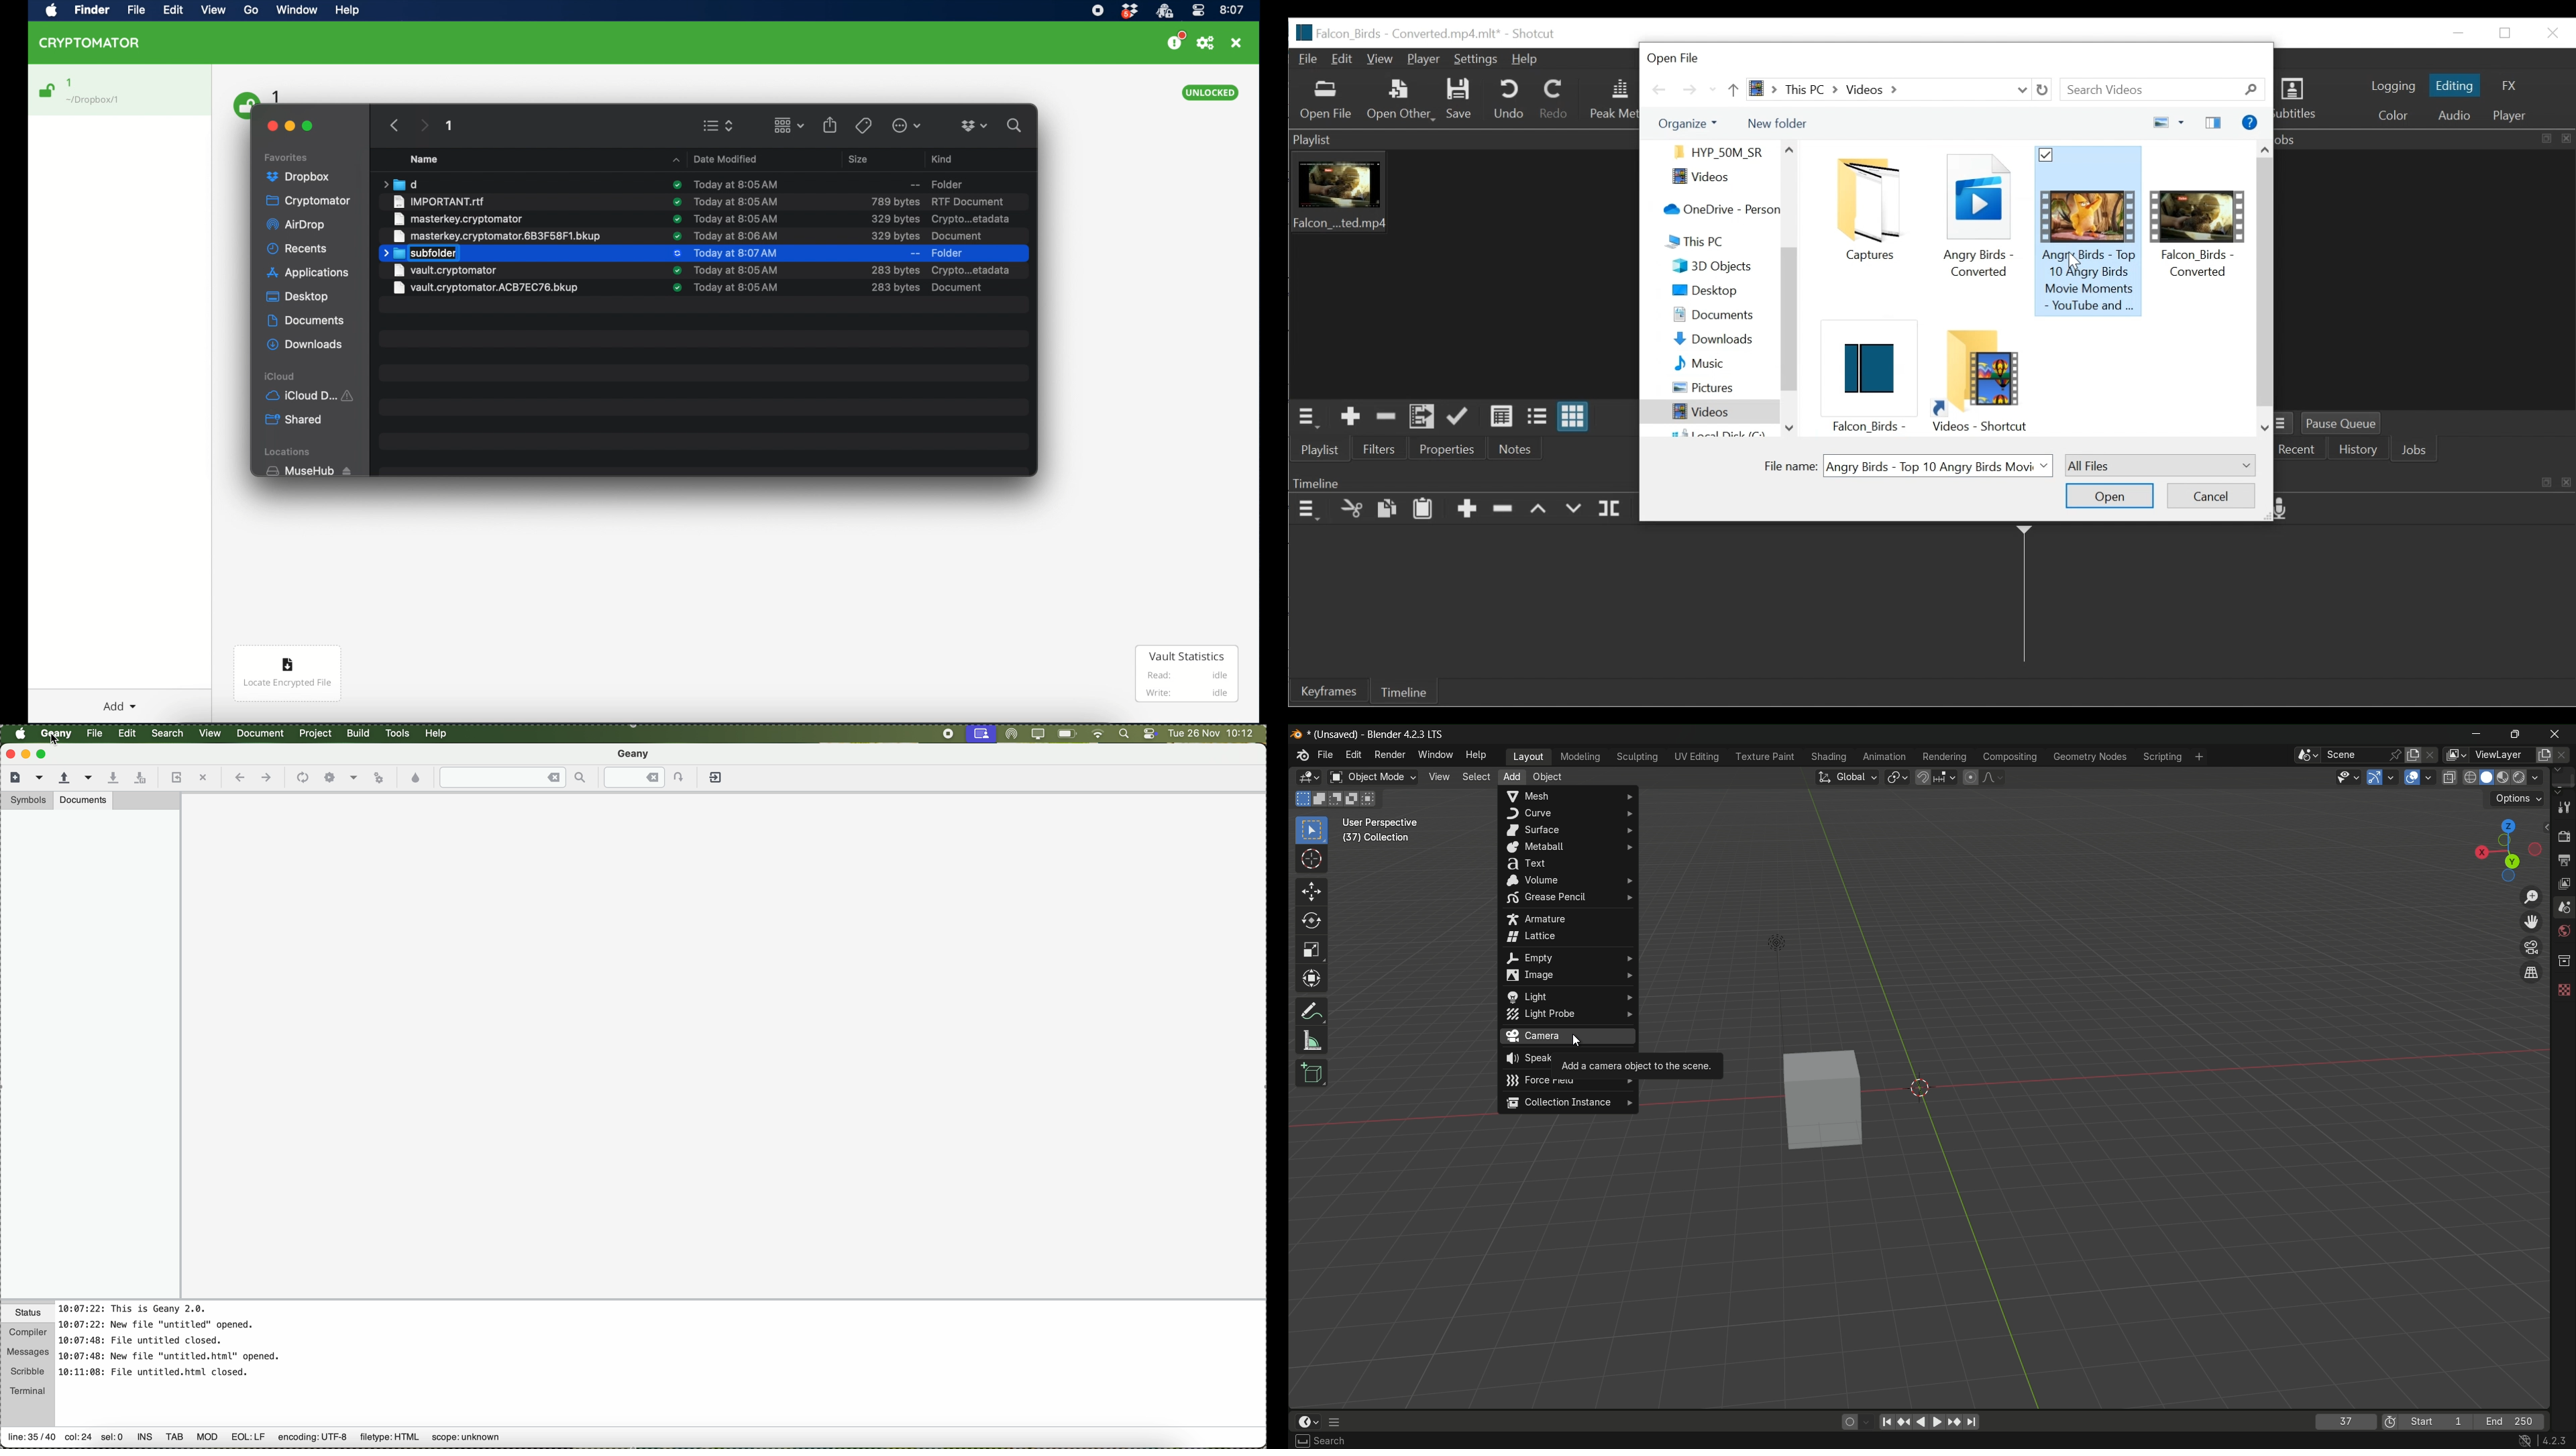  Describe the element at coordinates (2157, 123) in the screenshot. I see `change your view` at that location.